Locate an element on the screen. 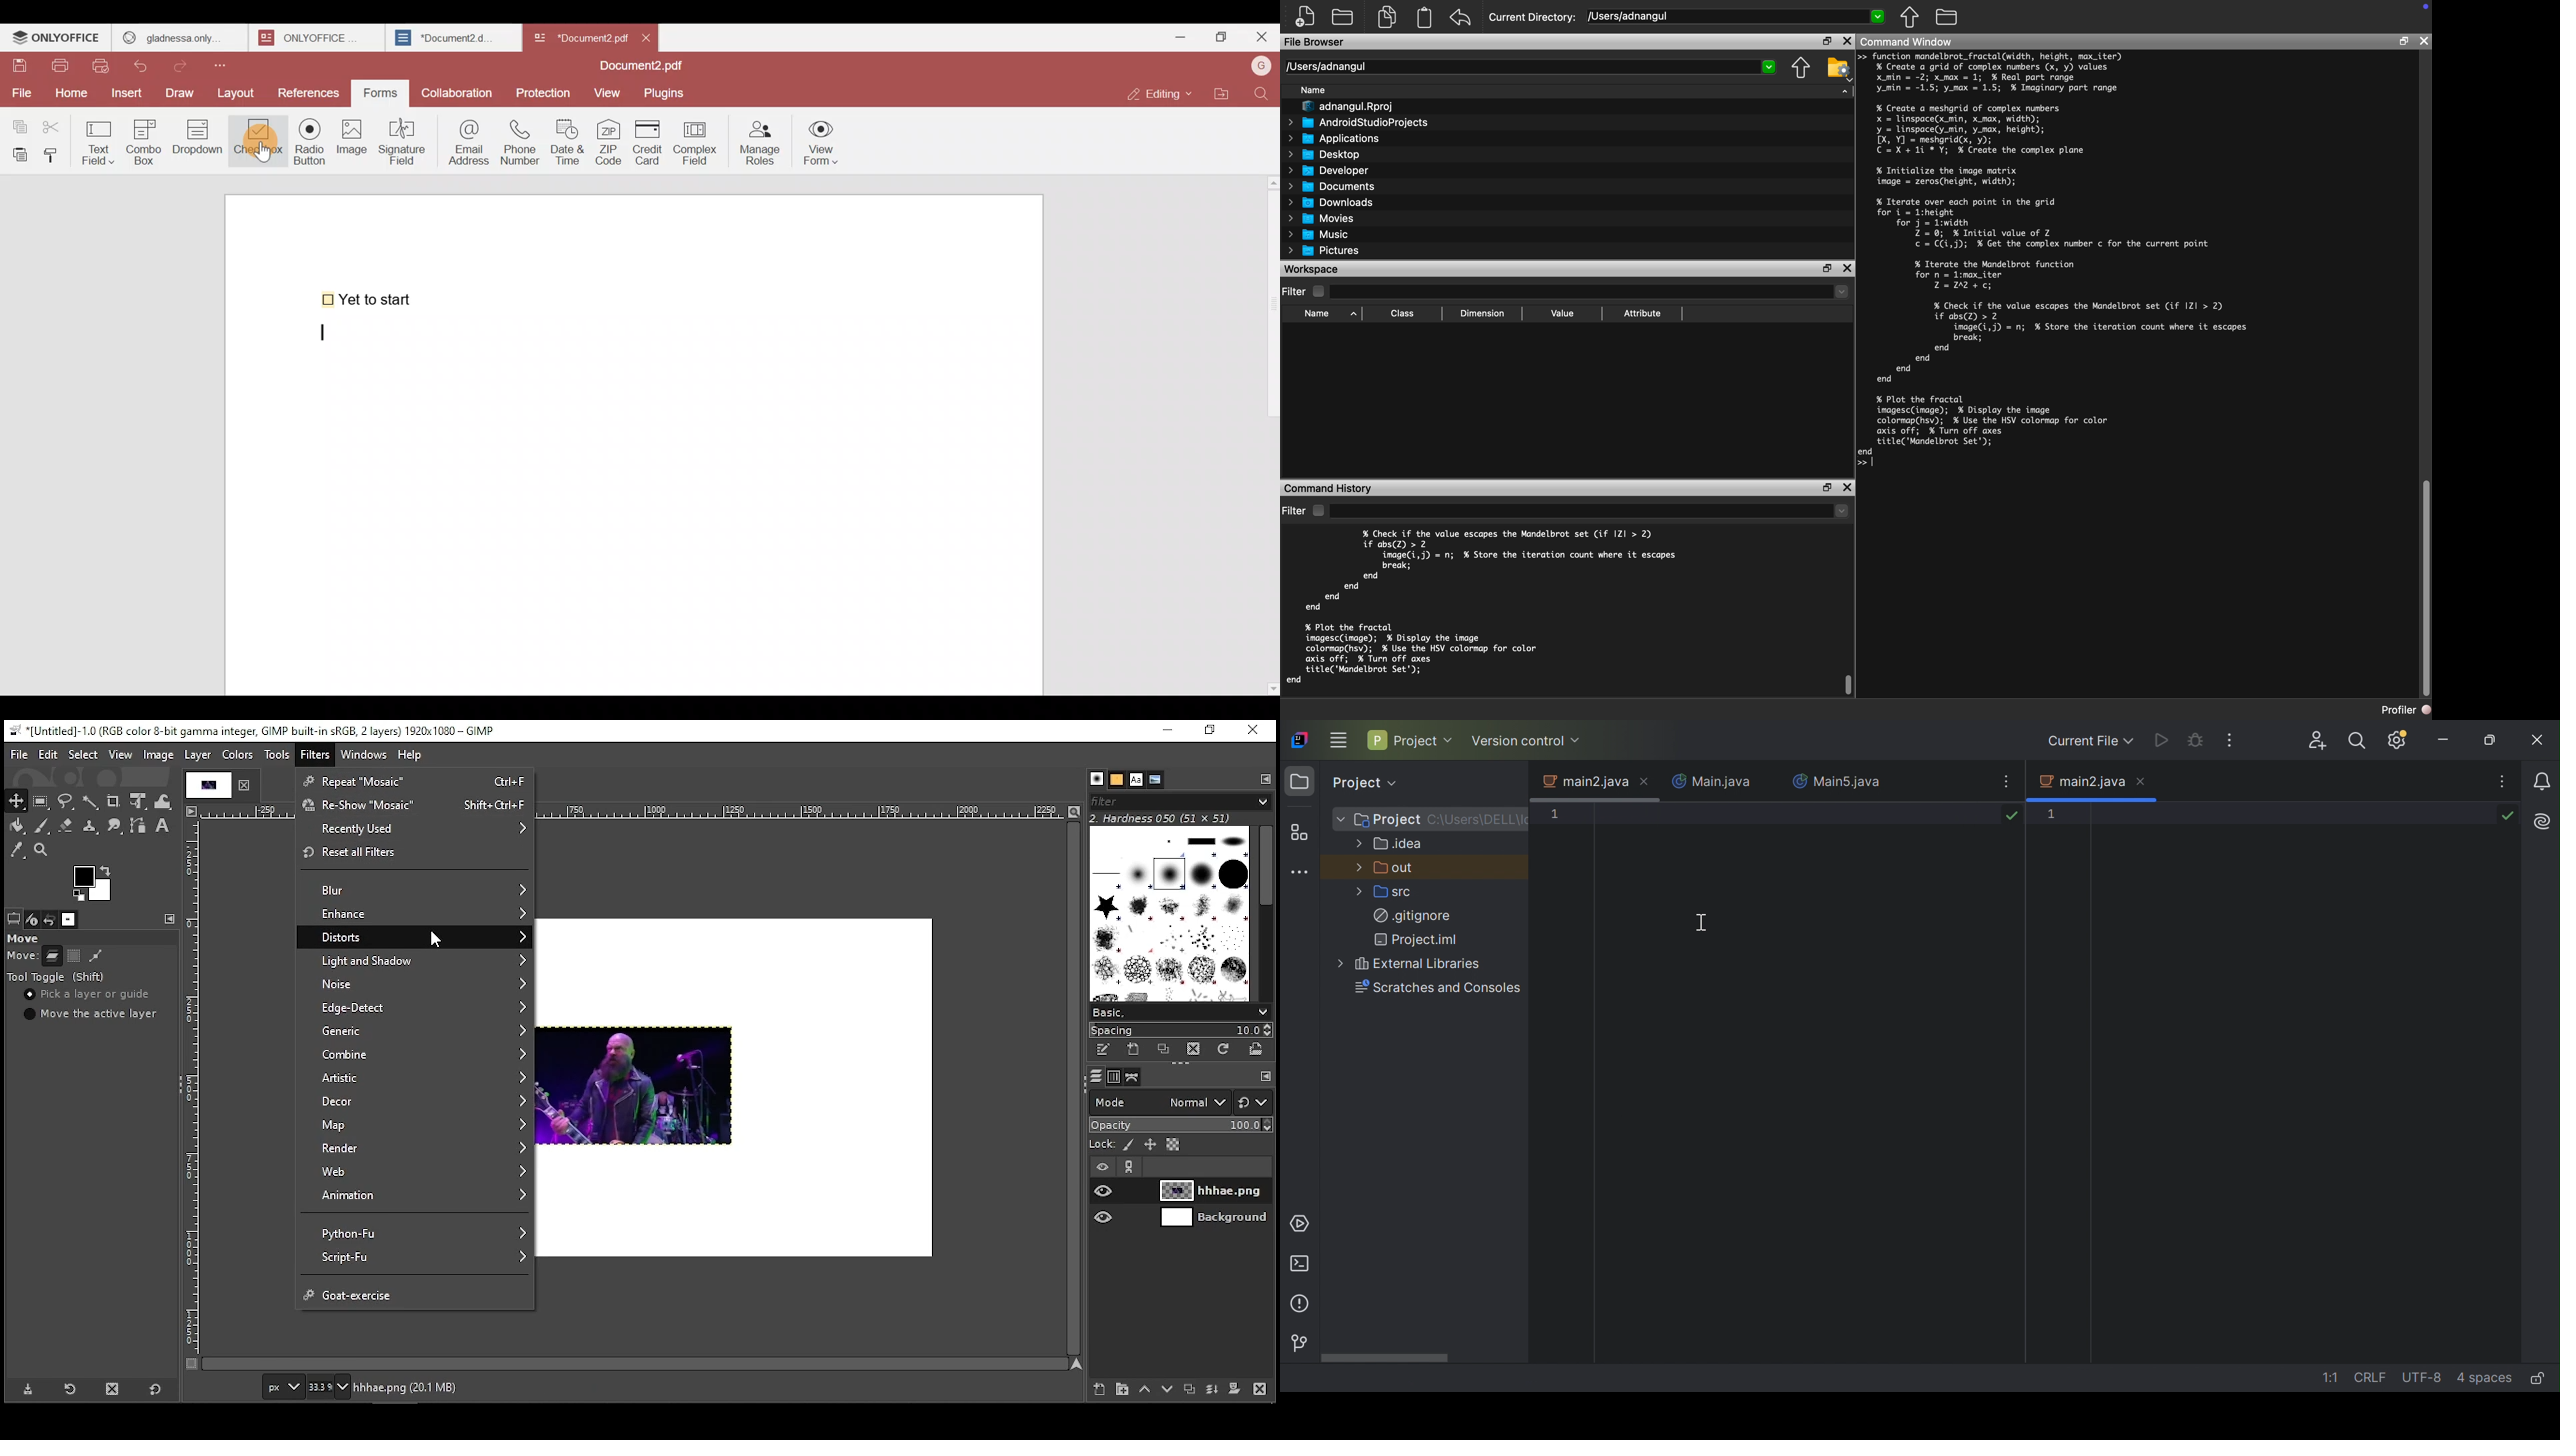  Image is located at coordinates (353, 147).